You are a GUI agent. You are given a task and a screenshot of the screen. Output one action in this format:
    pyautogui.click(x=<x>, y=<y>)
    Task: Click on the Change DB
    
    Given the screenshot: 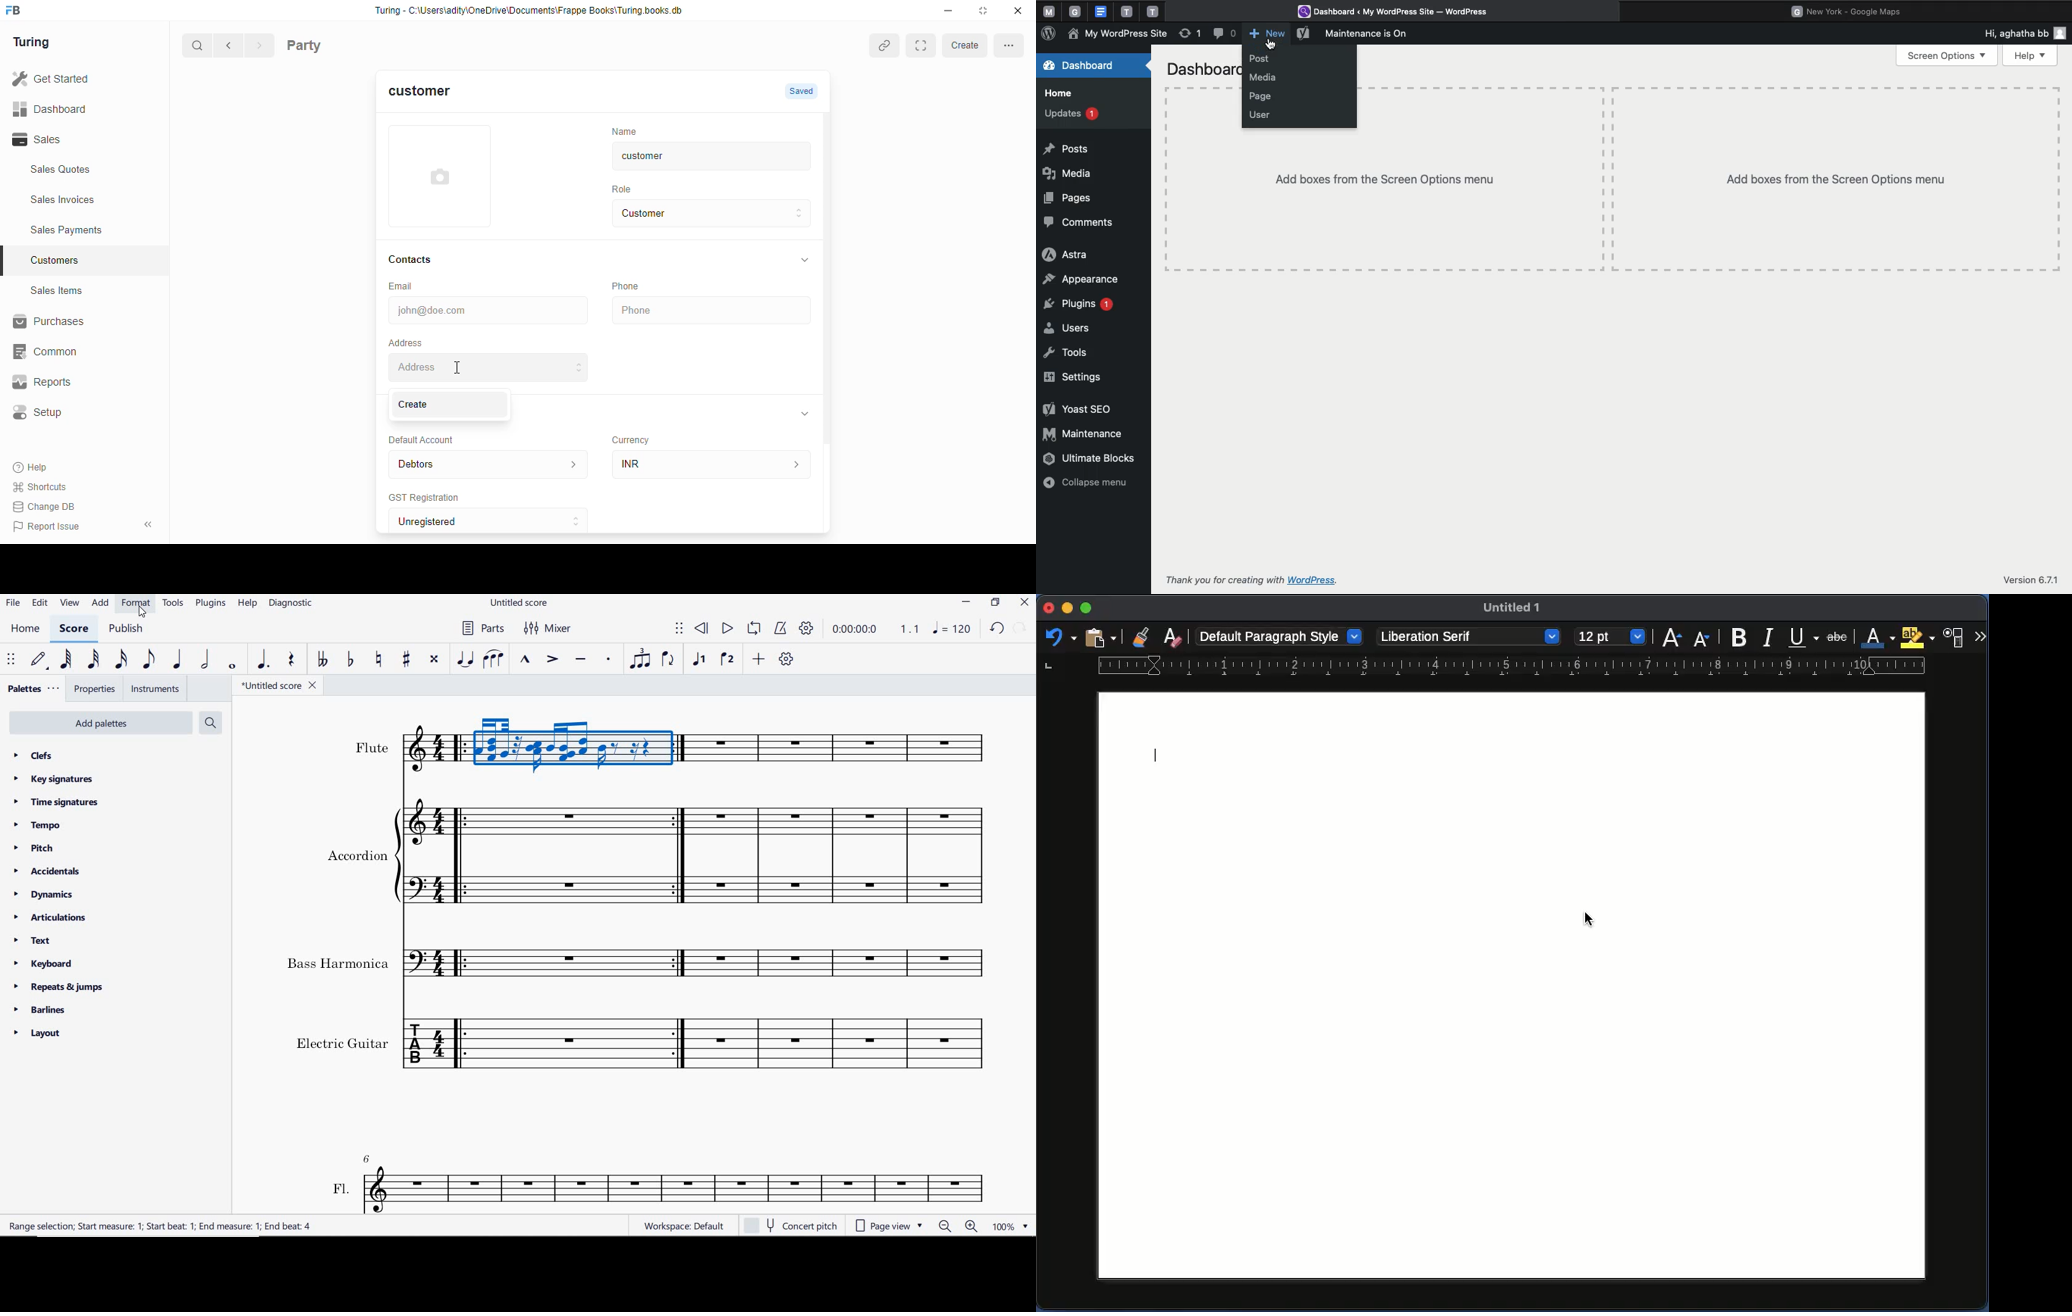 What is the action you would take?
    pyautogui.click(x=47, y=507)
    